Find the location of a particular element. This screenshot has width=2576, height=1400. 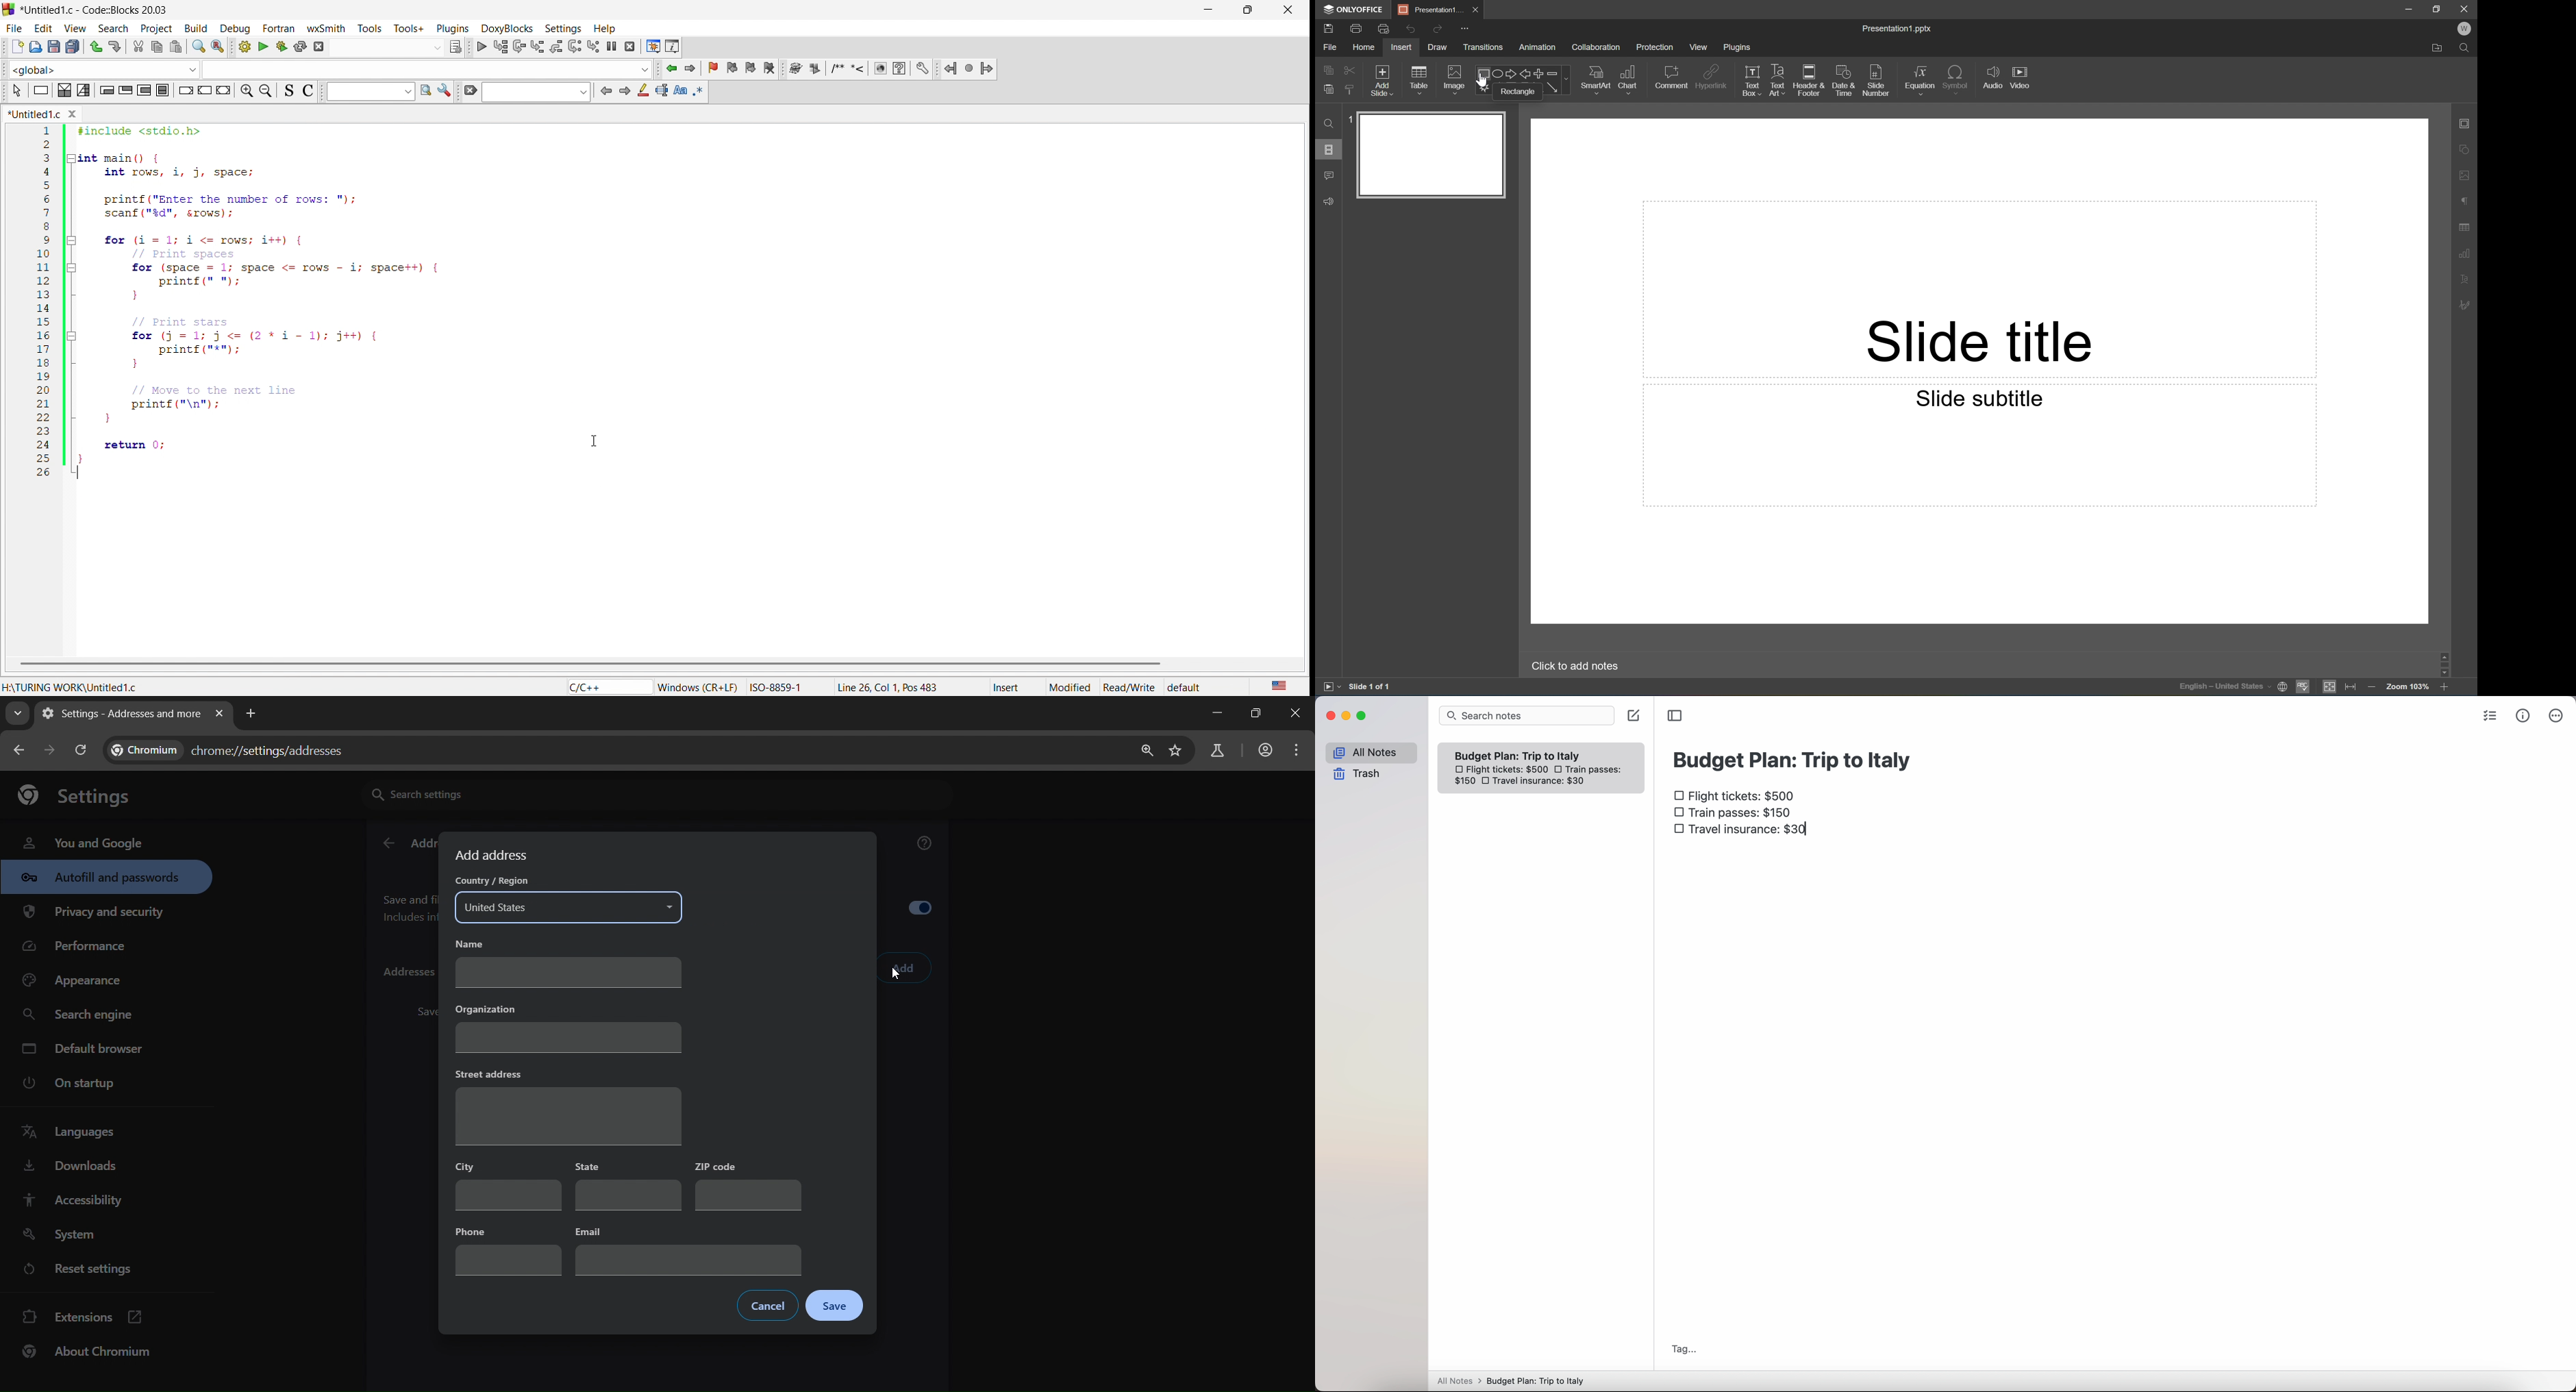

Paste is located at coordinates (1328, 89).